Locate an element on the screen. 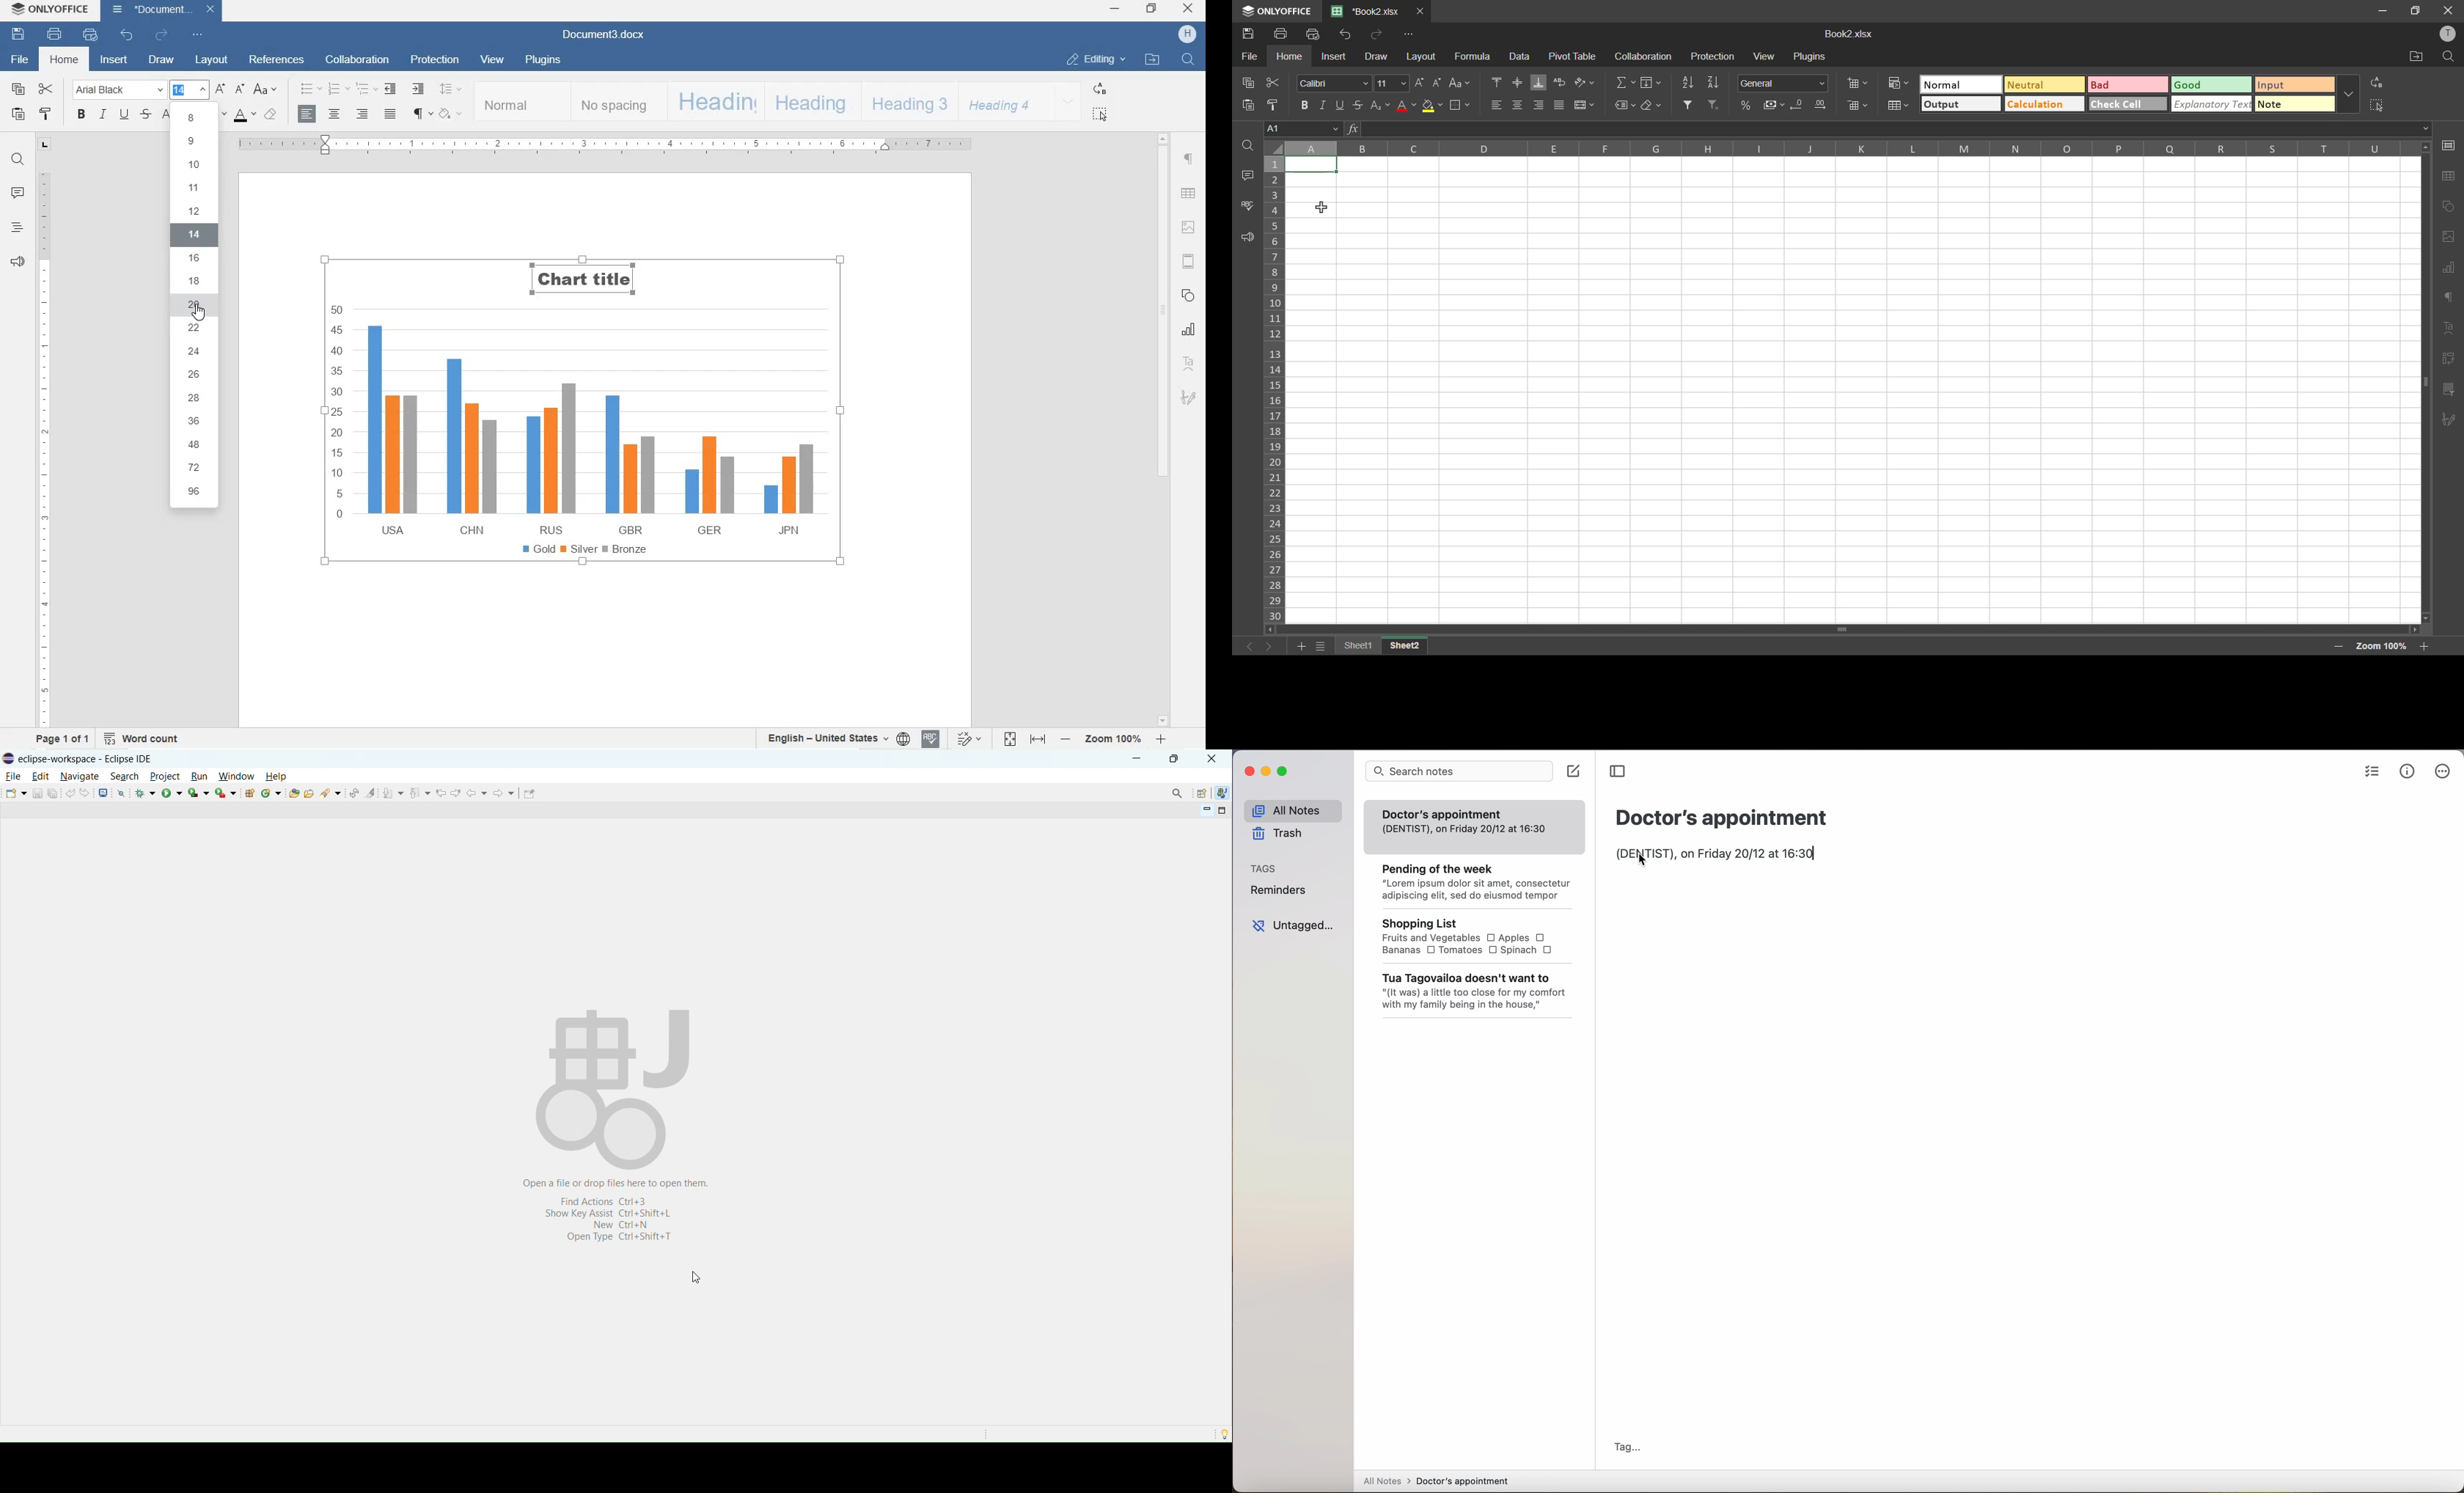 This screenshot has height=1512, width=2464. HOME is located at coordinates (64, 61).